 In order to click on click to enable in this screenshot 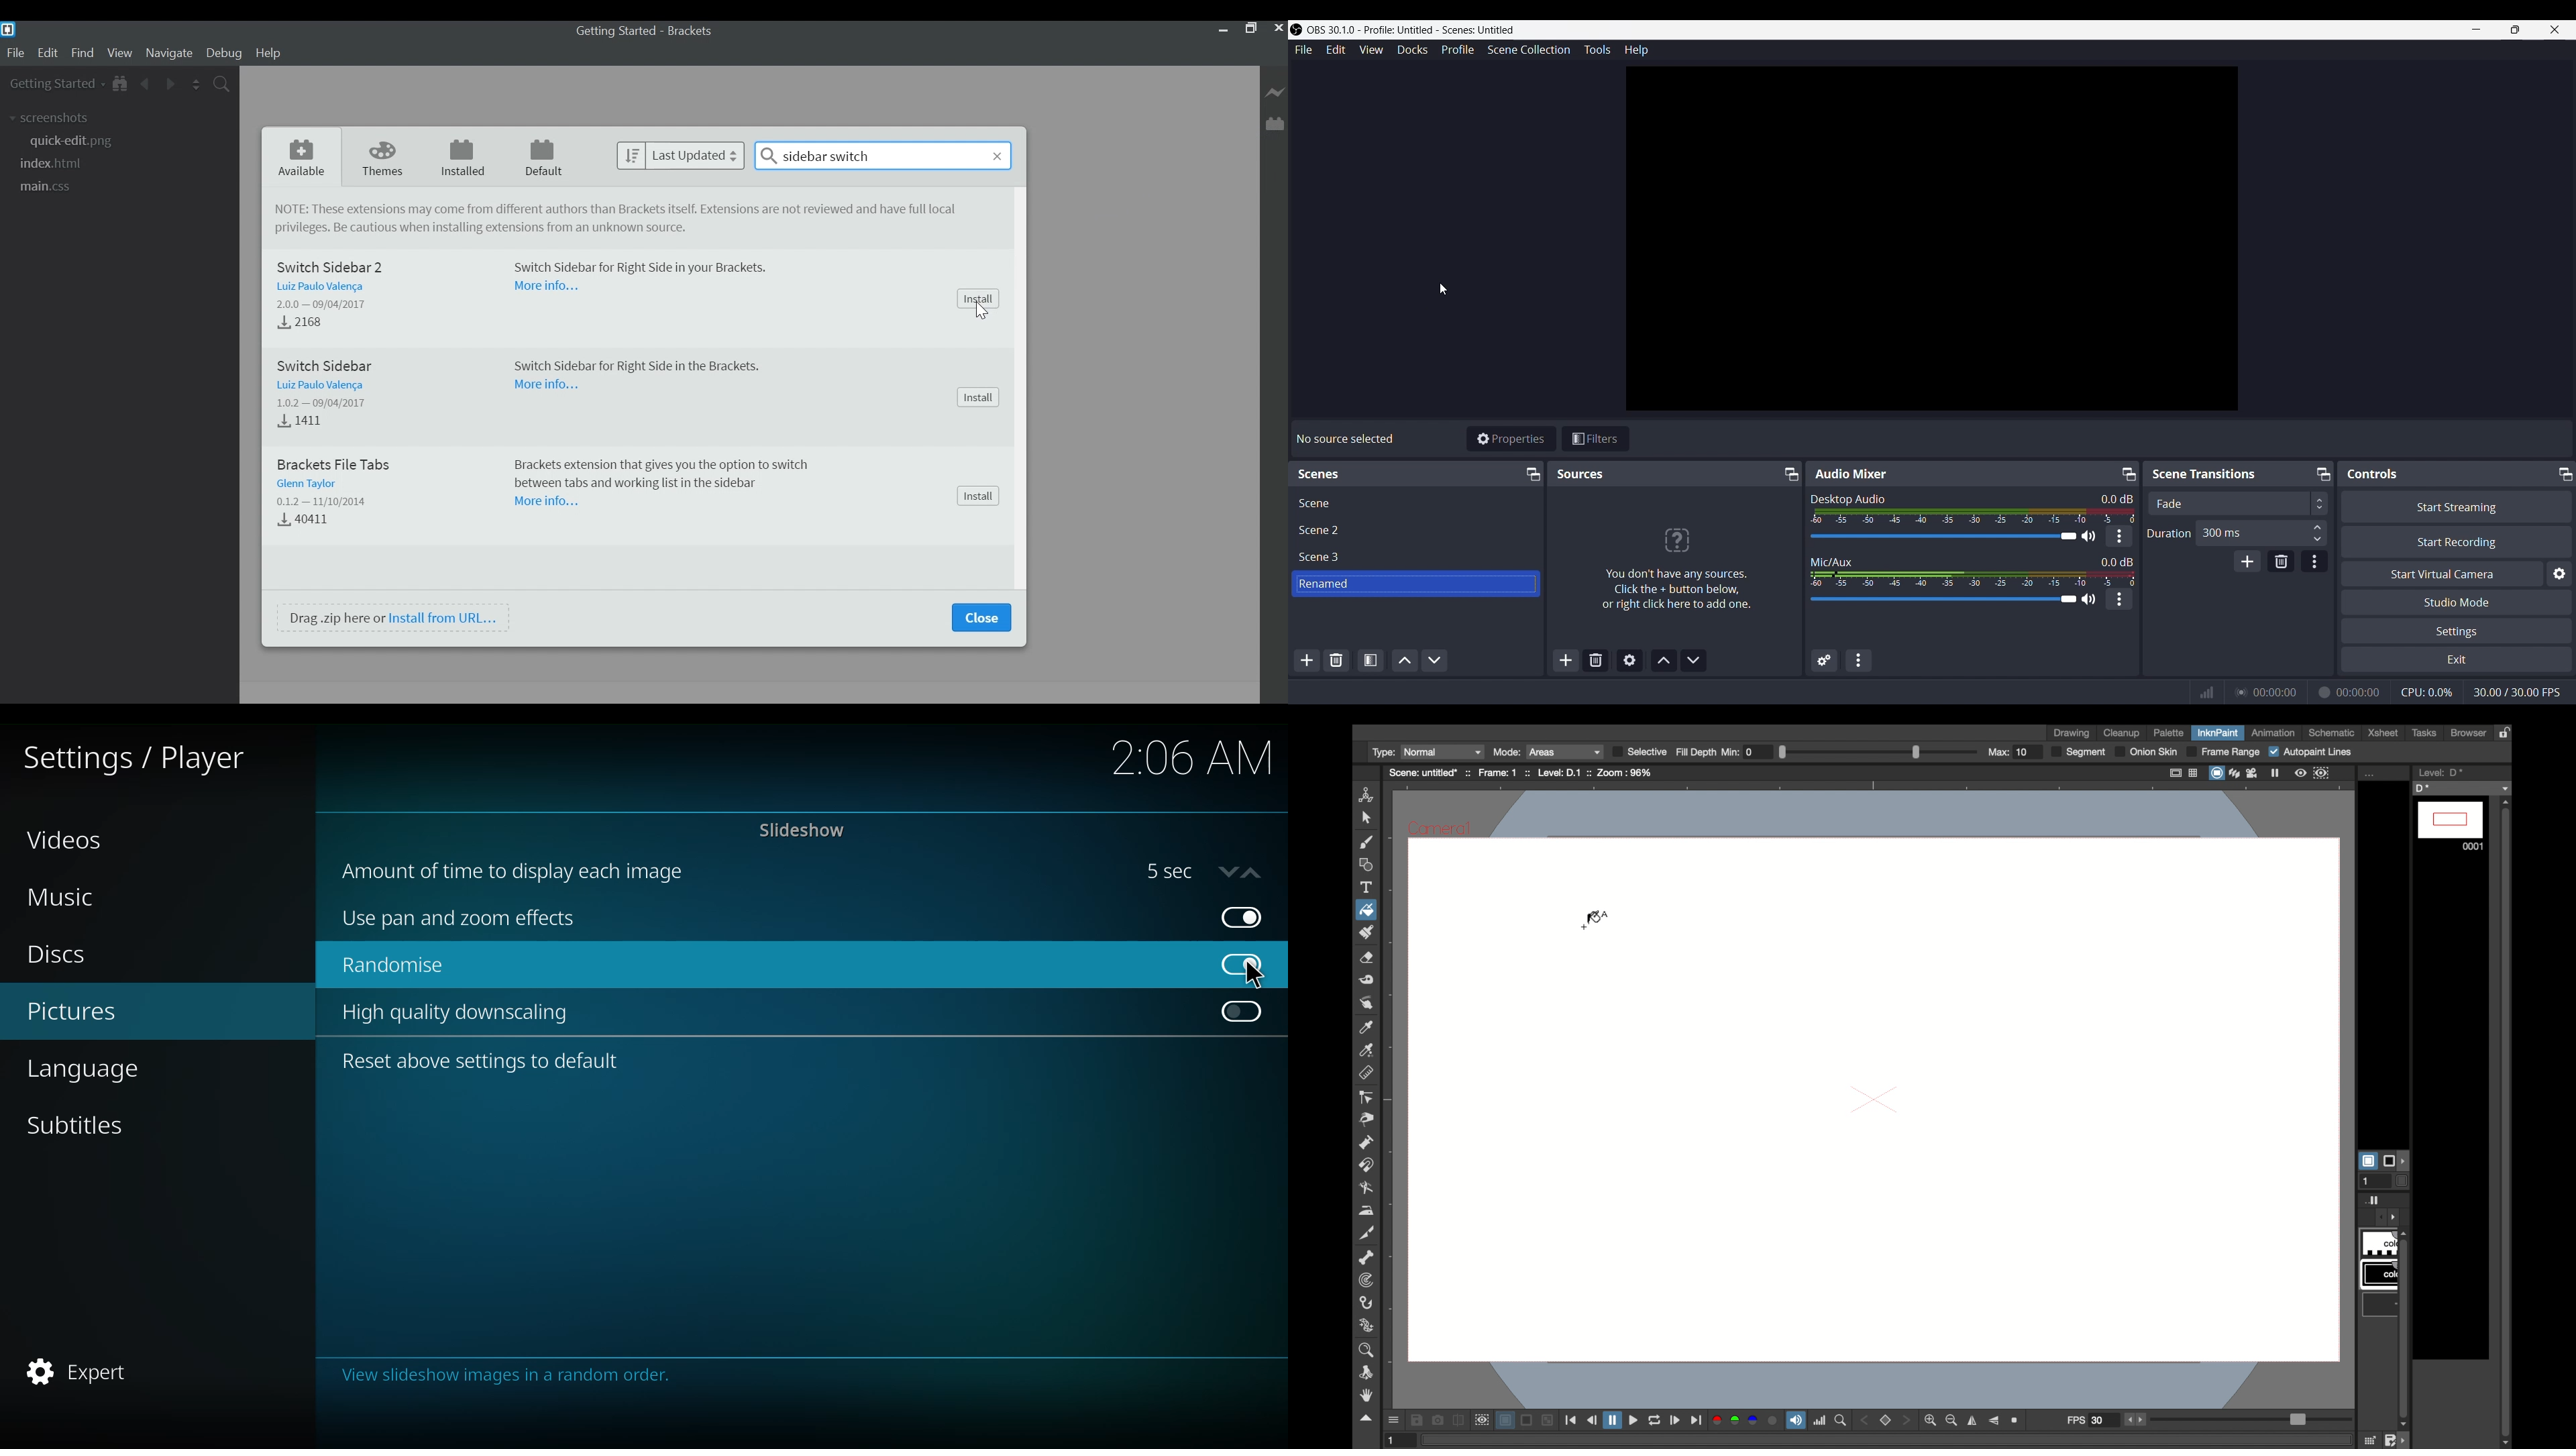, I will do `click(1246, 1013)`.